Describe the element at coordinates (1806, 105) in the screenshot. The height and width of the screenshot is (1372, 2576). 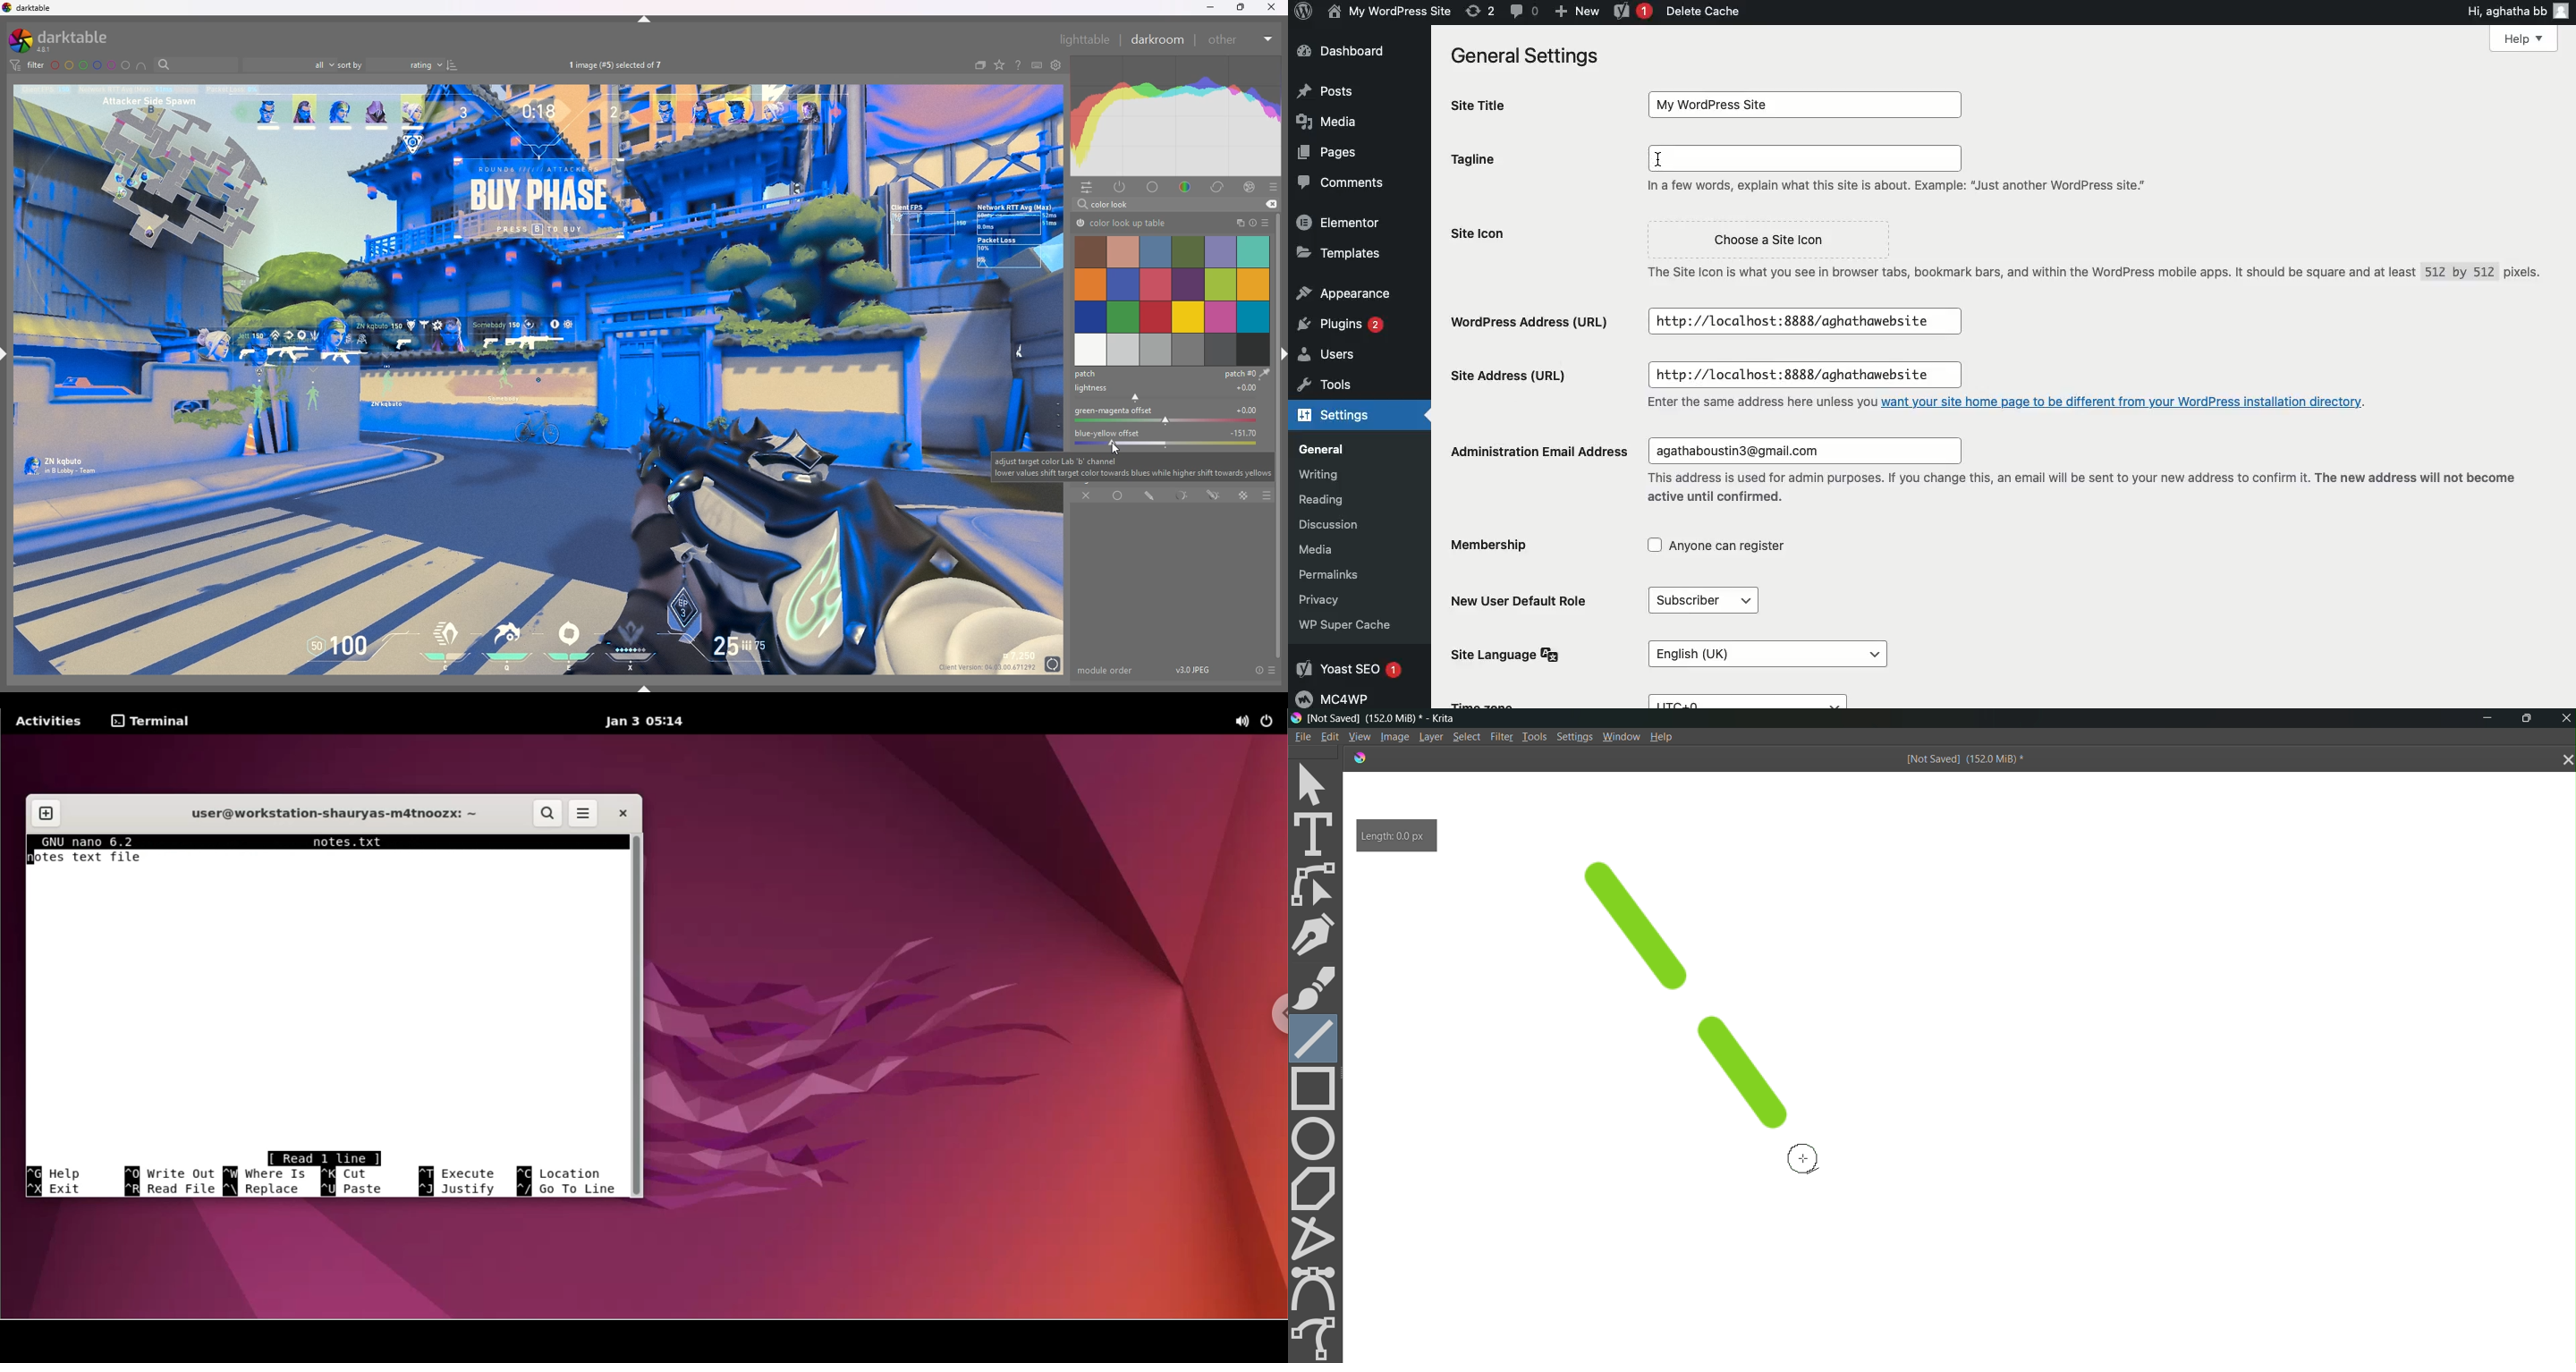
I see ` My Wordpress Site ` at that location.